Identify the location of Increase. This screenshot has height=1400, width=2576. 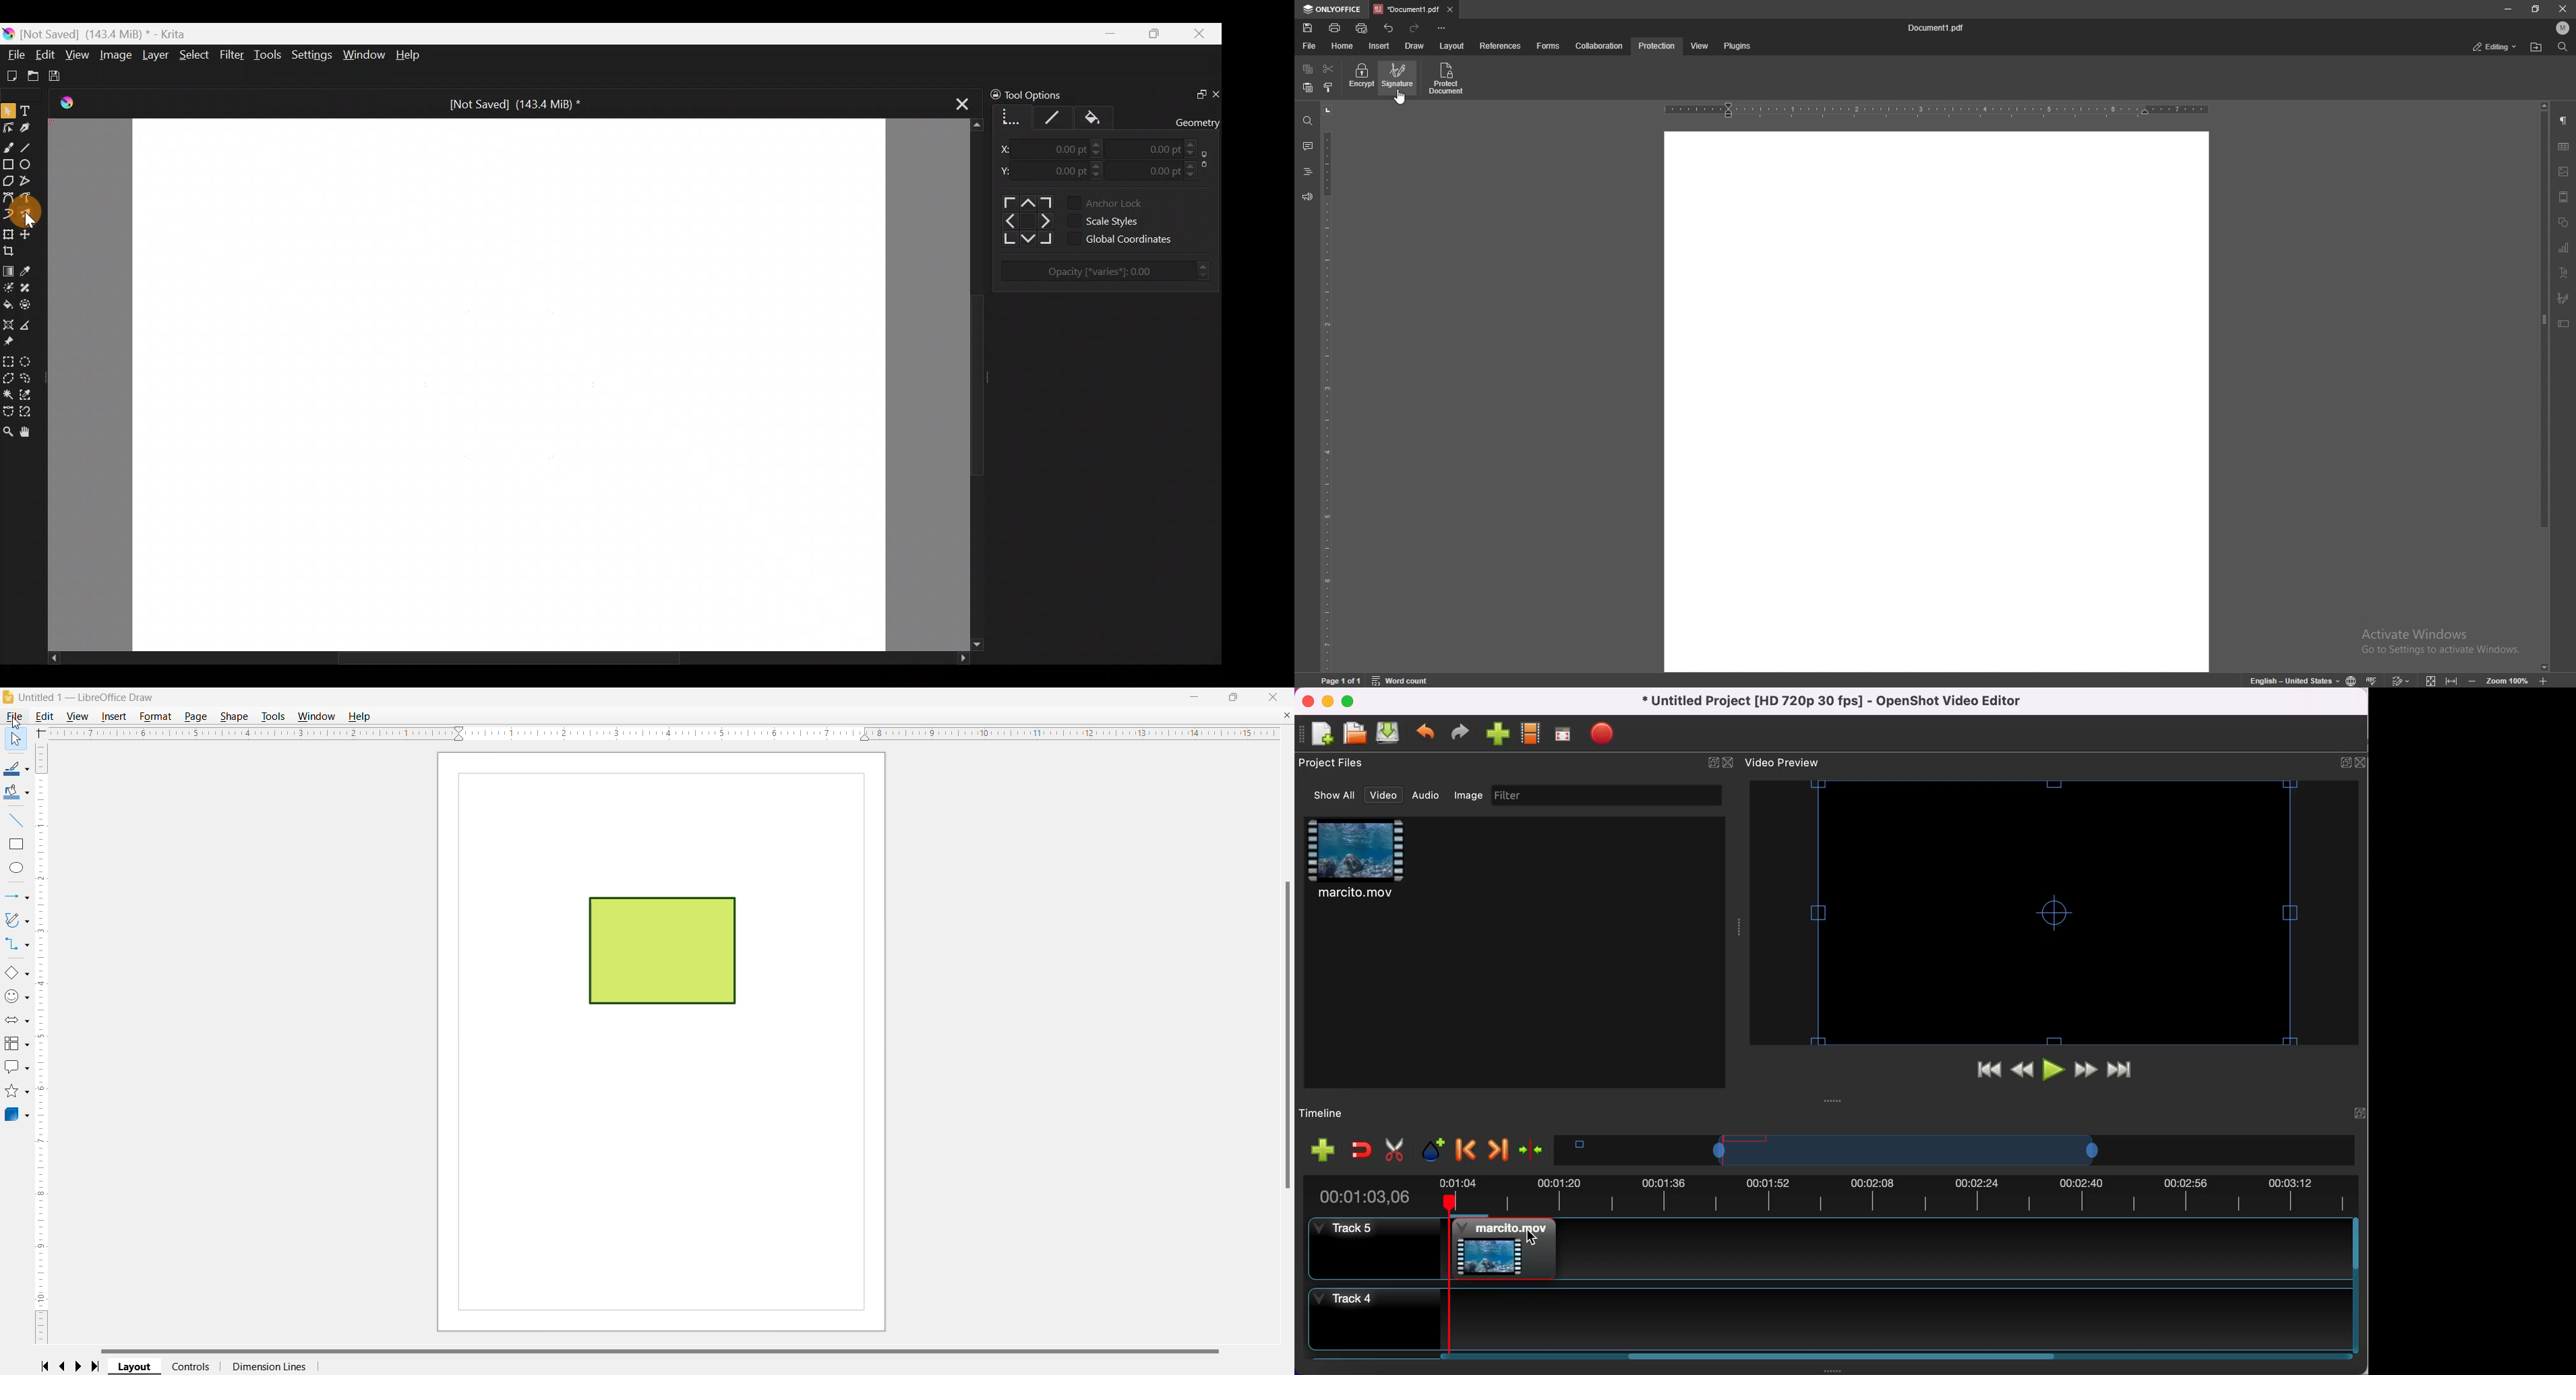
(1193, 165).